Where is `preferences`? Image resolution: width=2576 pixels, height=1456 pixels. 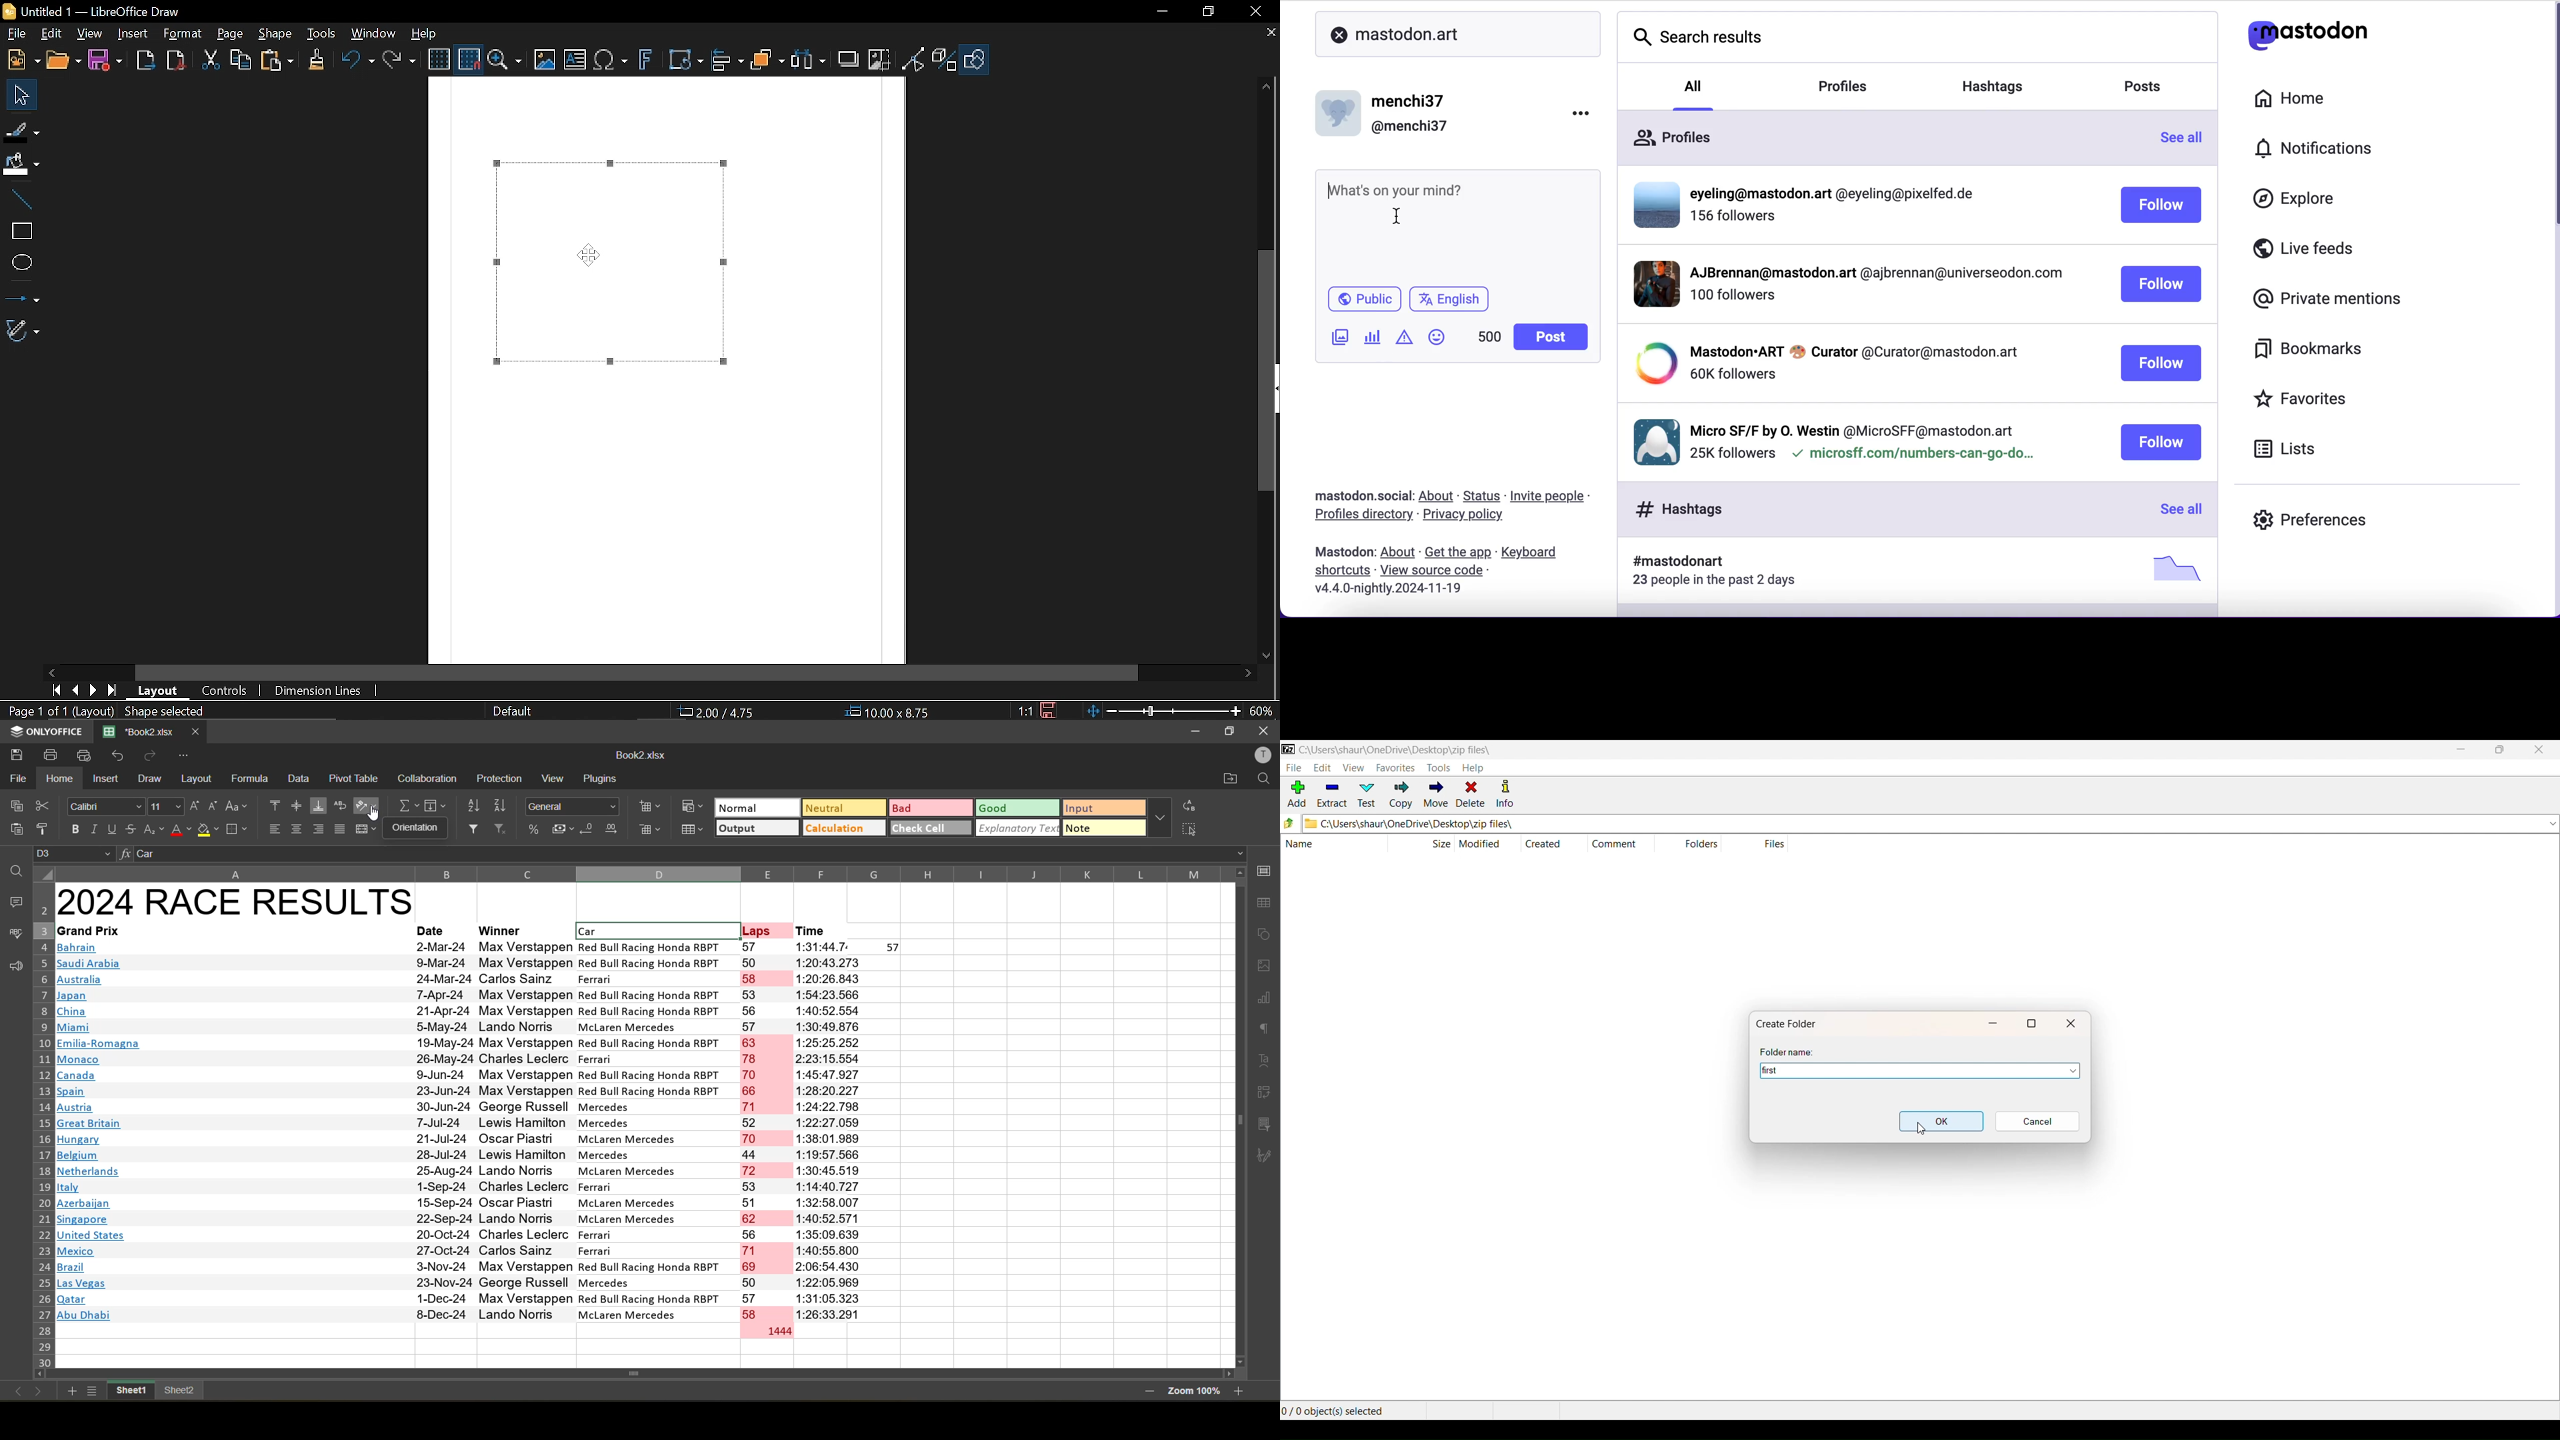
preferences is located at coordinates (2311, 512).